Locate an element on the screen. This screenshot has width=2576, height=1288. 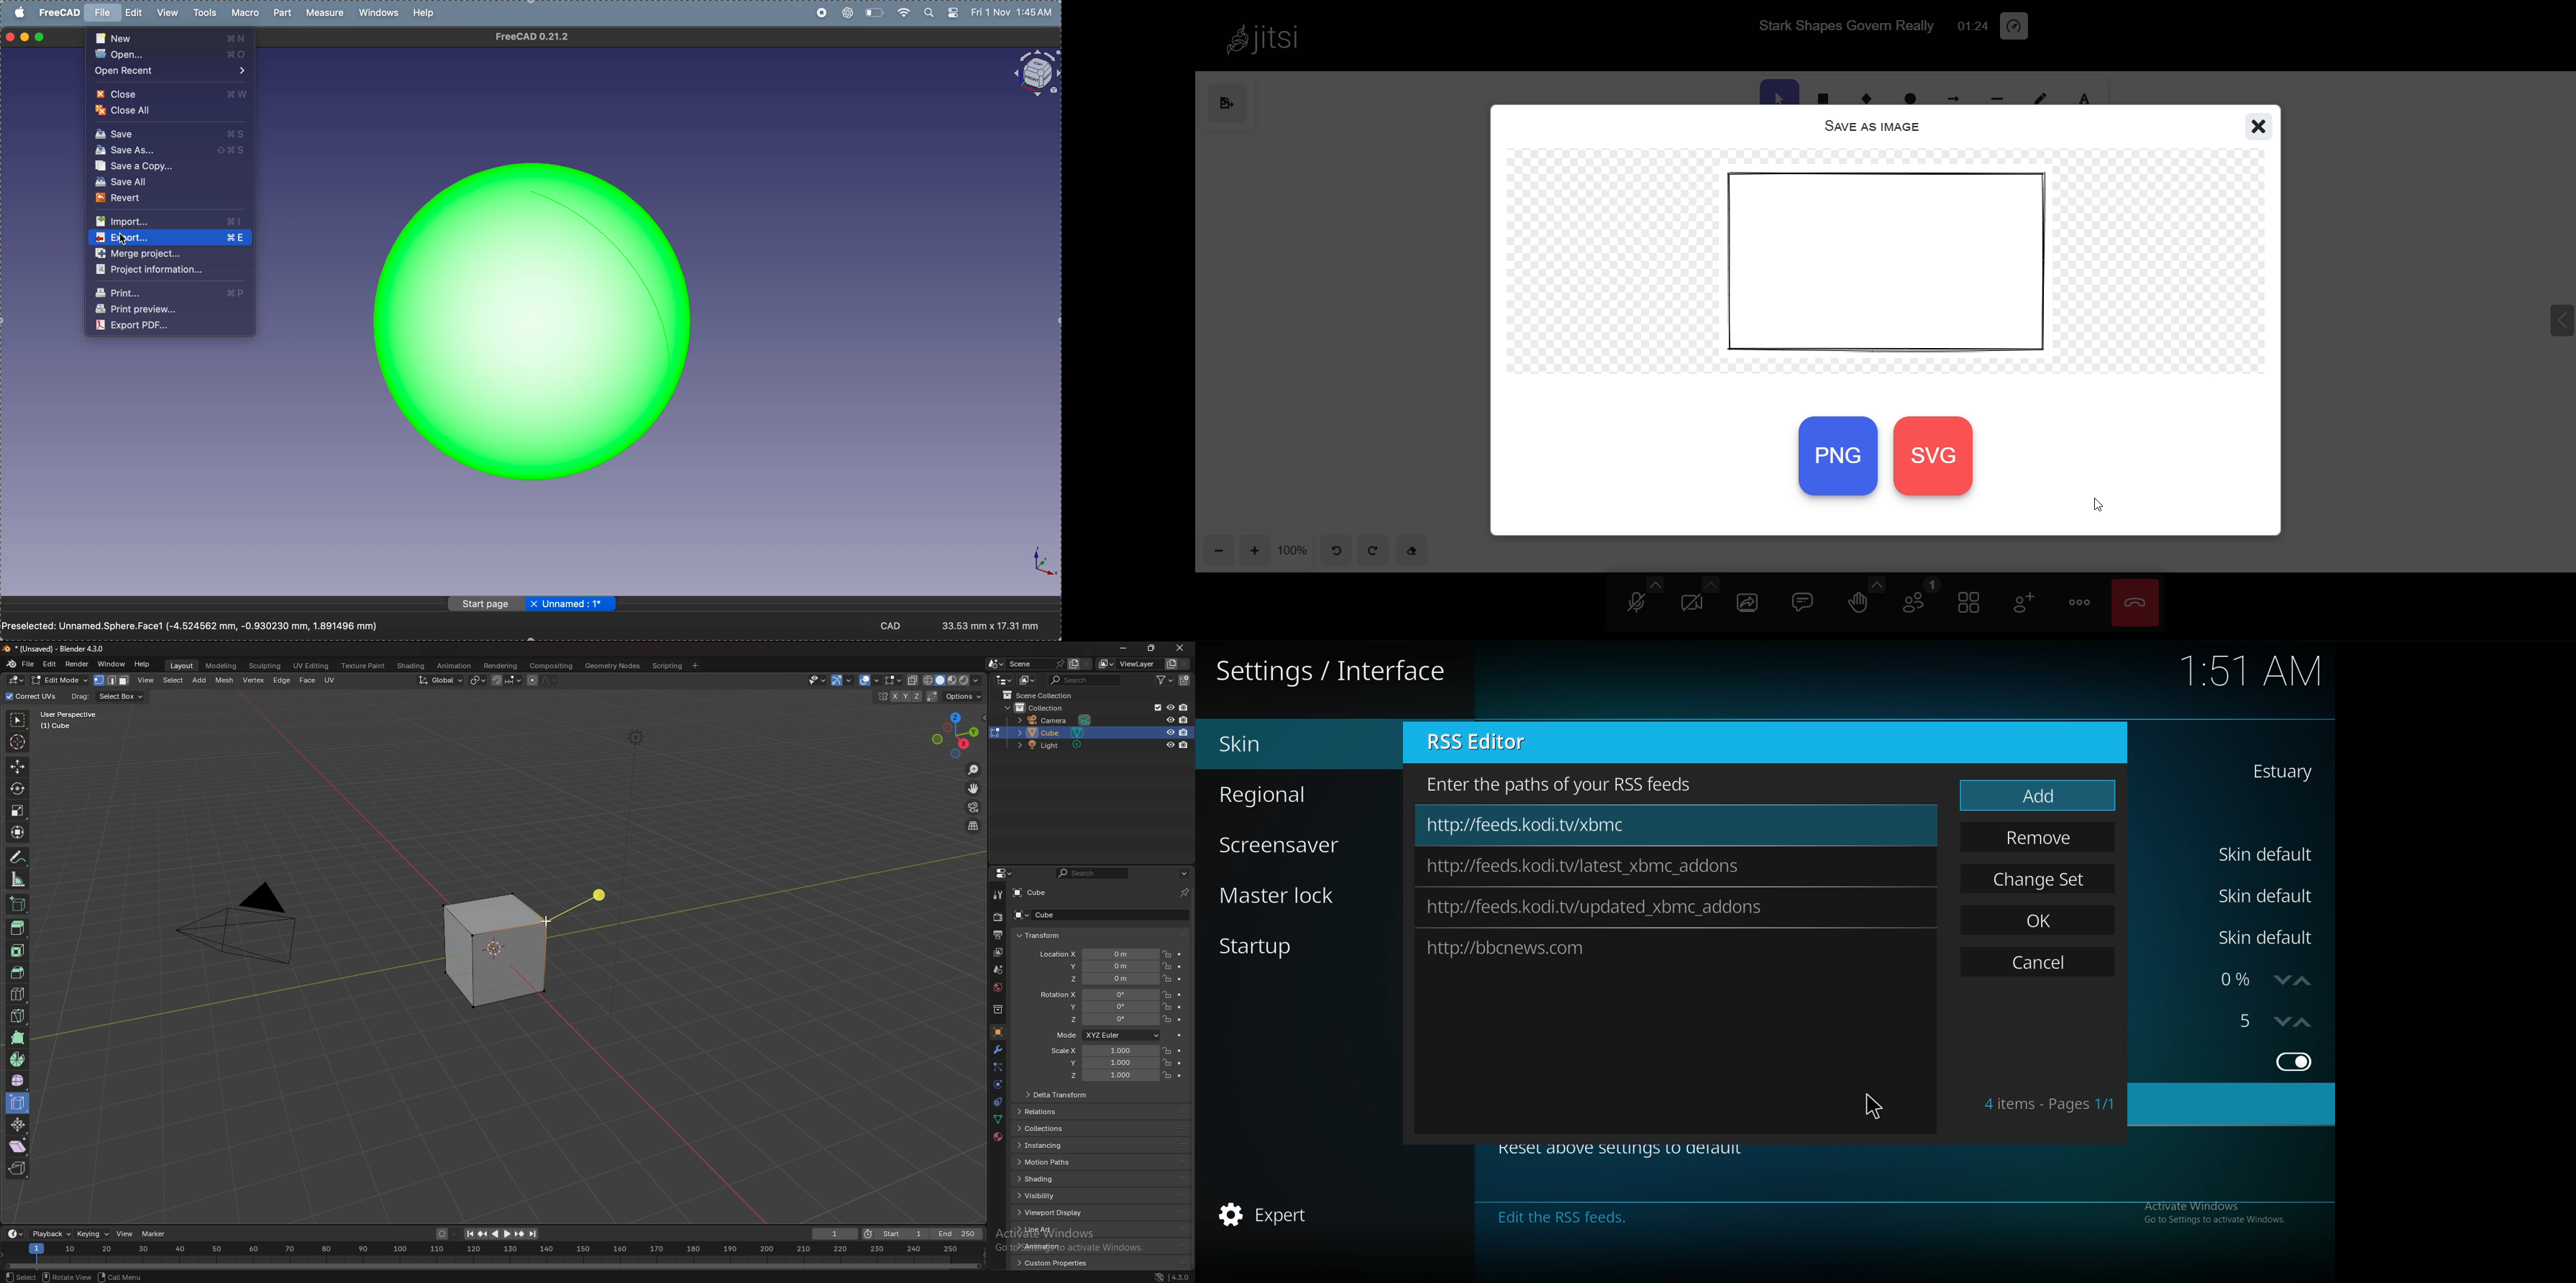
disable in render is located at coordinates (1185, 745).